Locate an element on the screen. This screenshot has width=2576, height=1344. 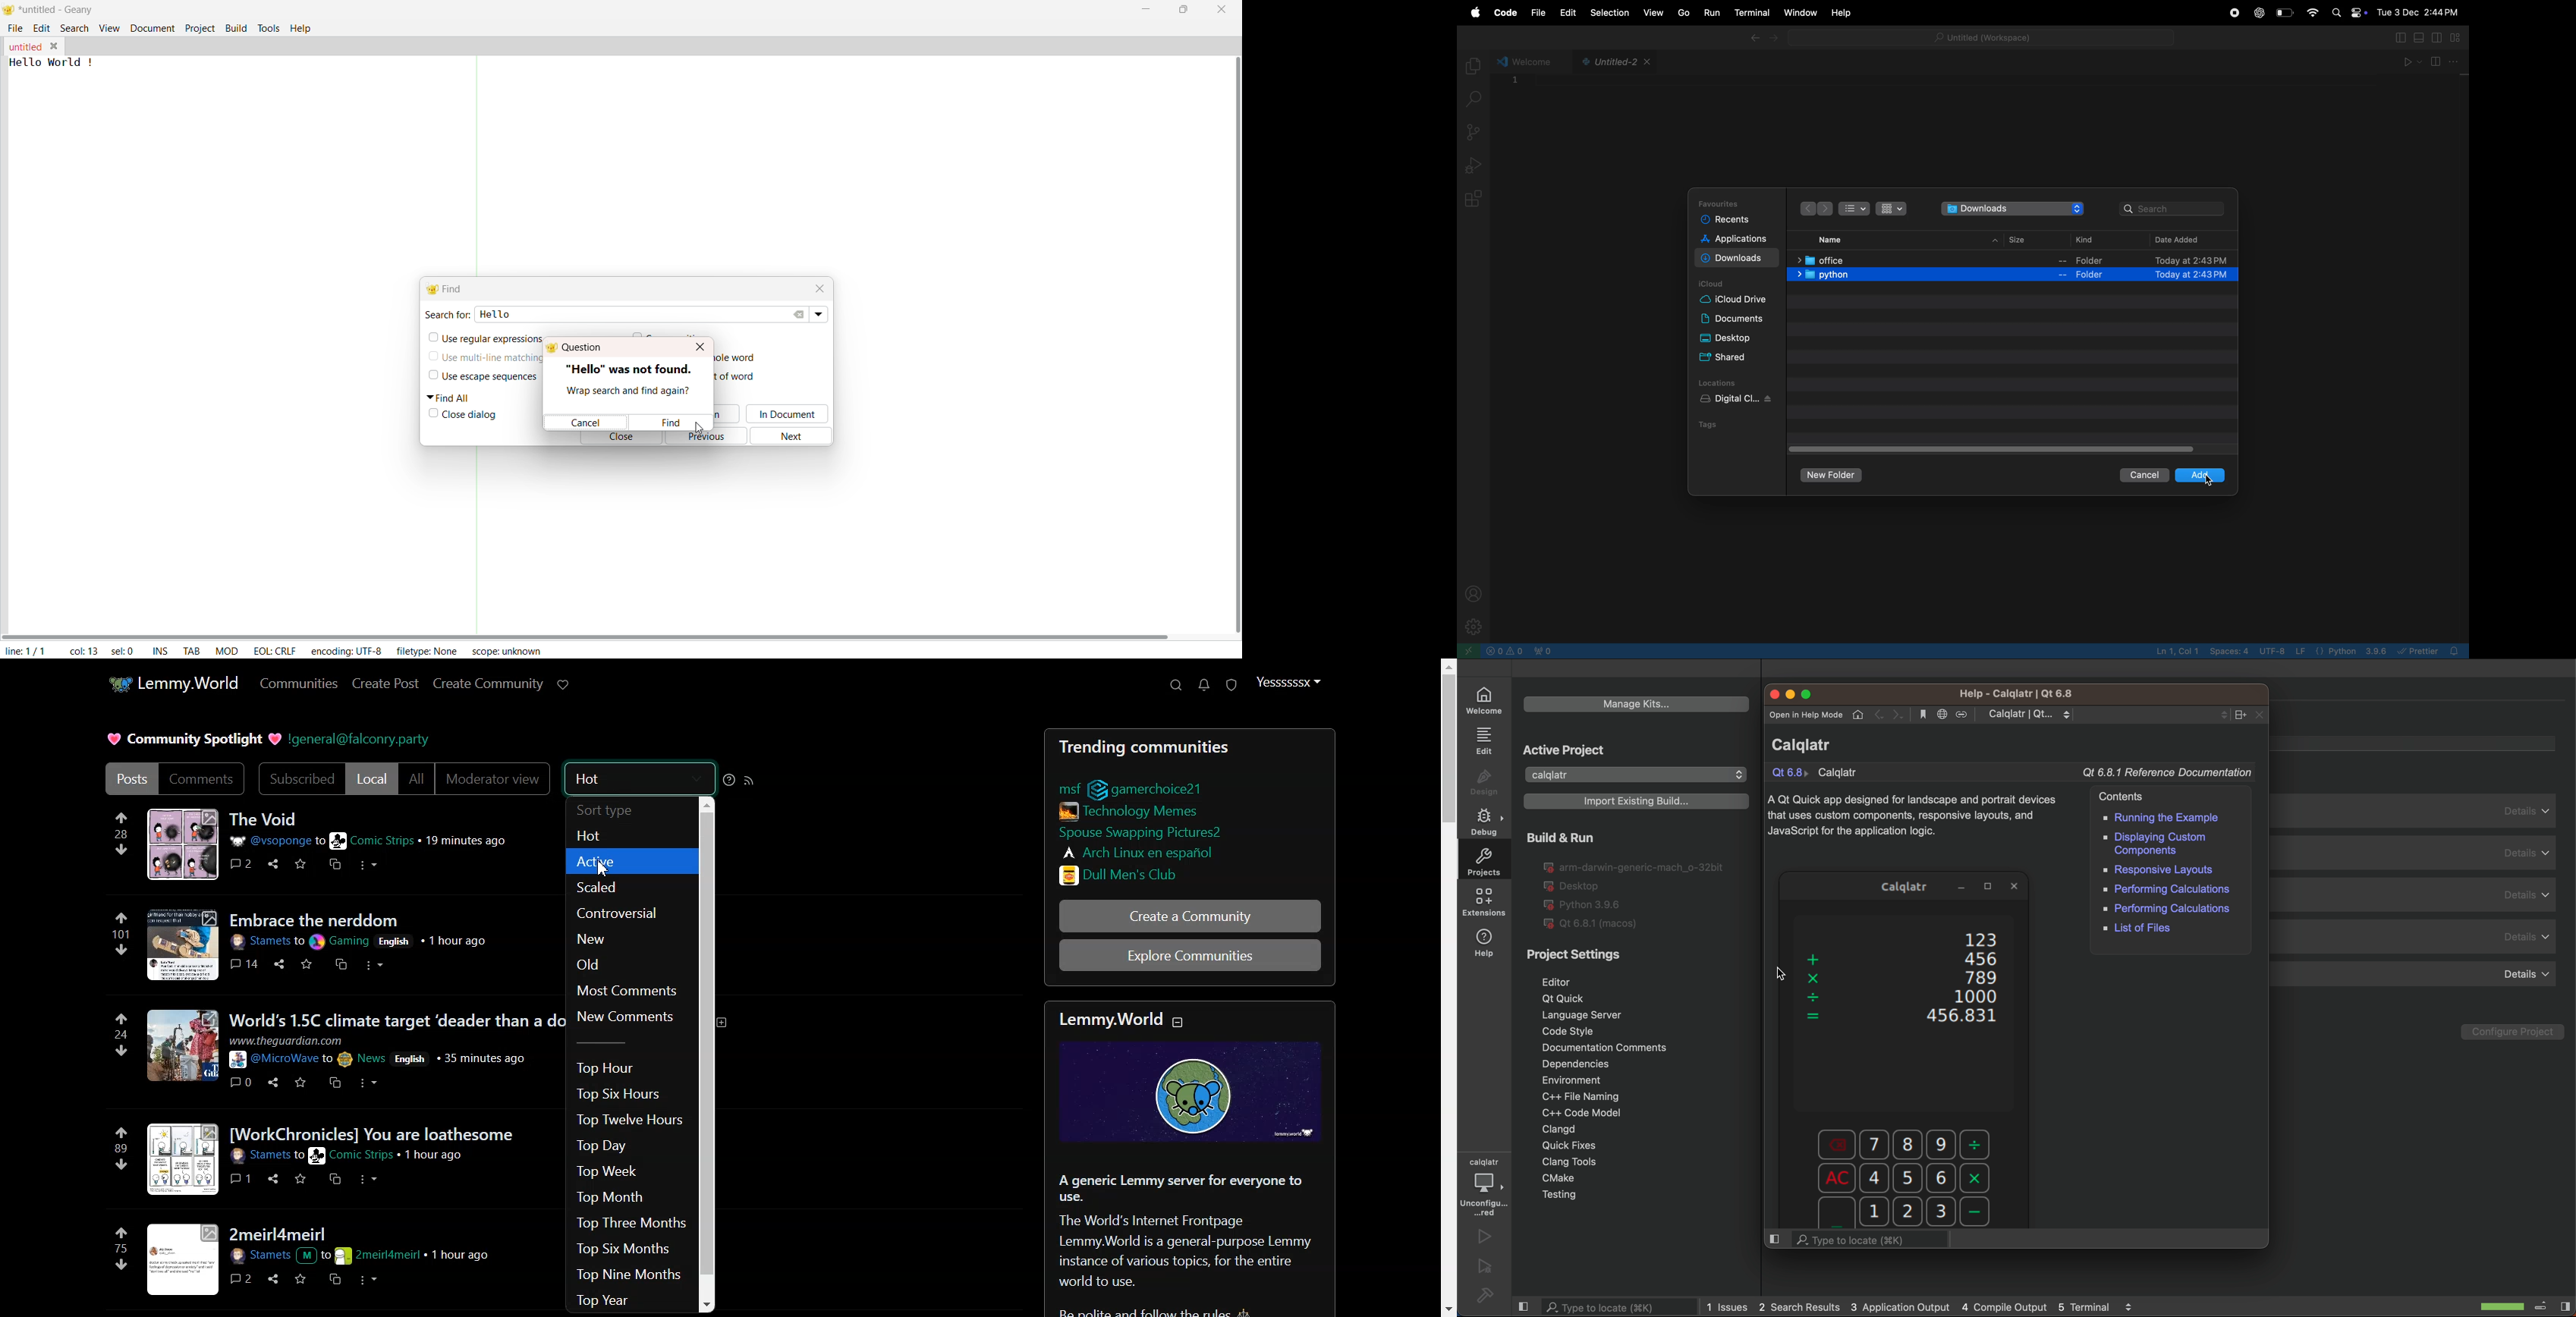
location is located at coordinates (1875, 1243).